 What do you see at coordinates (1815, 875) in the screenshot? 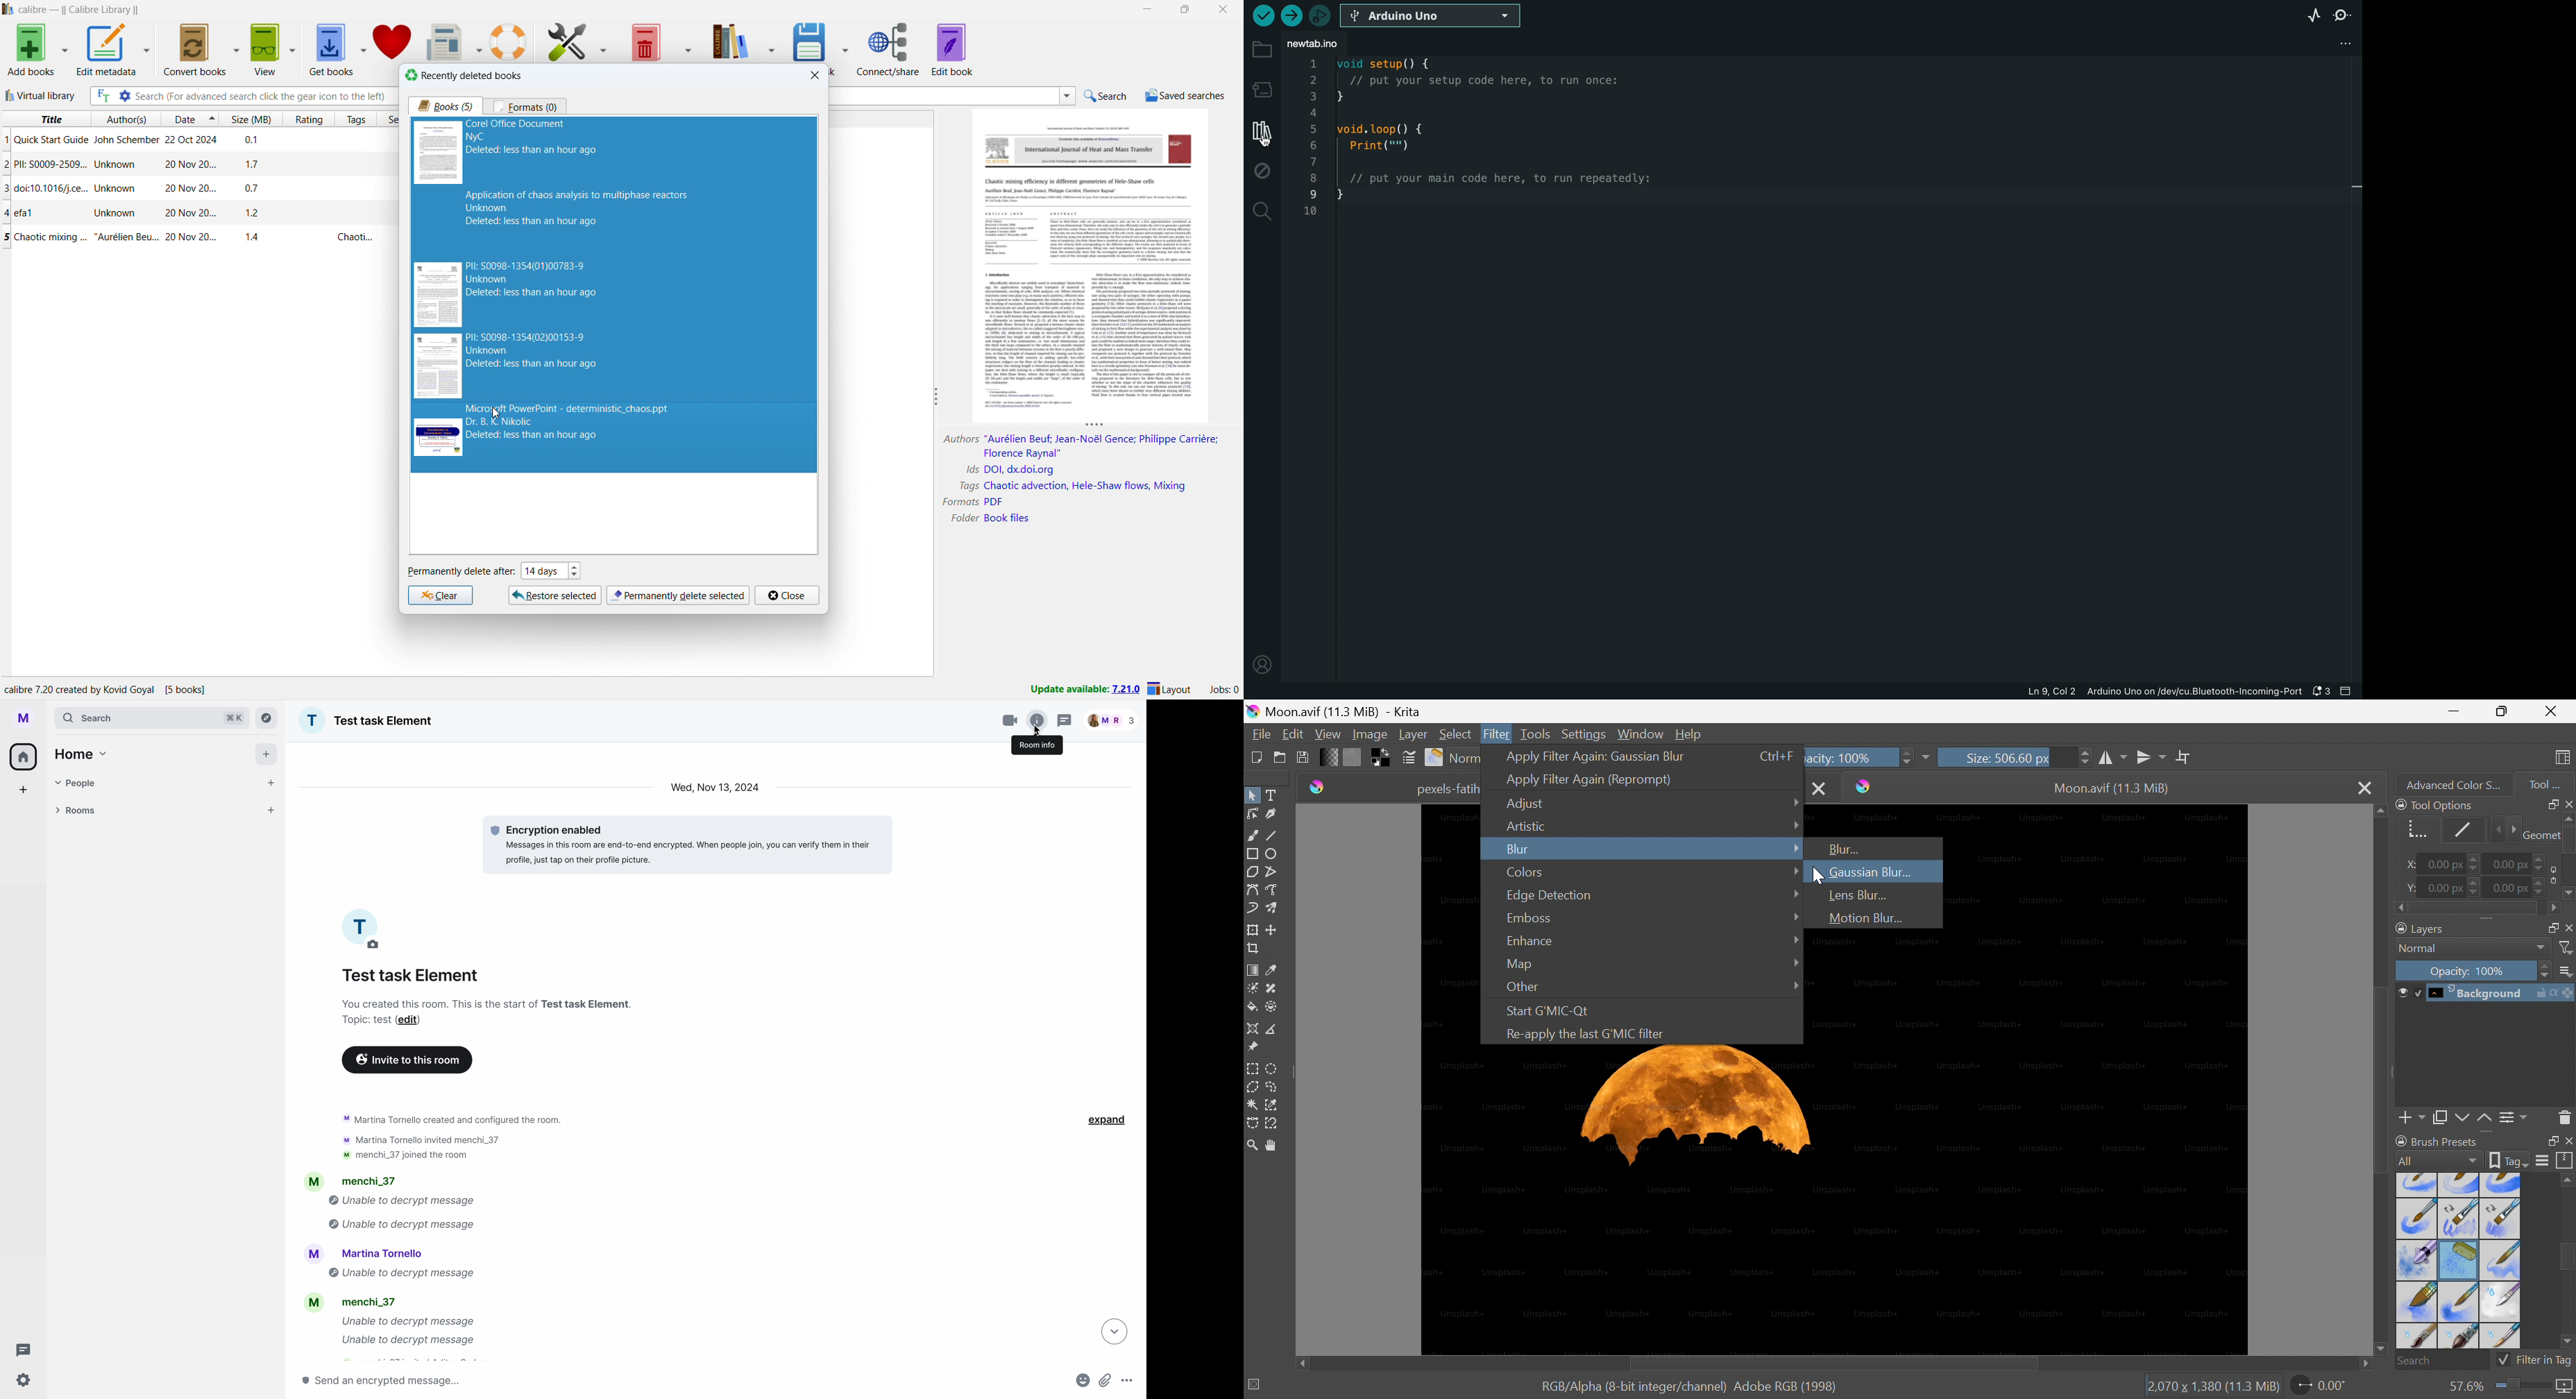
I see `Cursor` at bounding box center [1815, 875].